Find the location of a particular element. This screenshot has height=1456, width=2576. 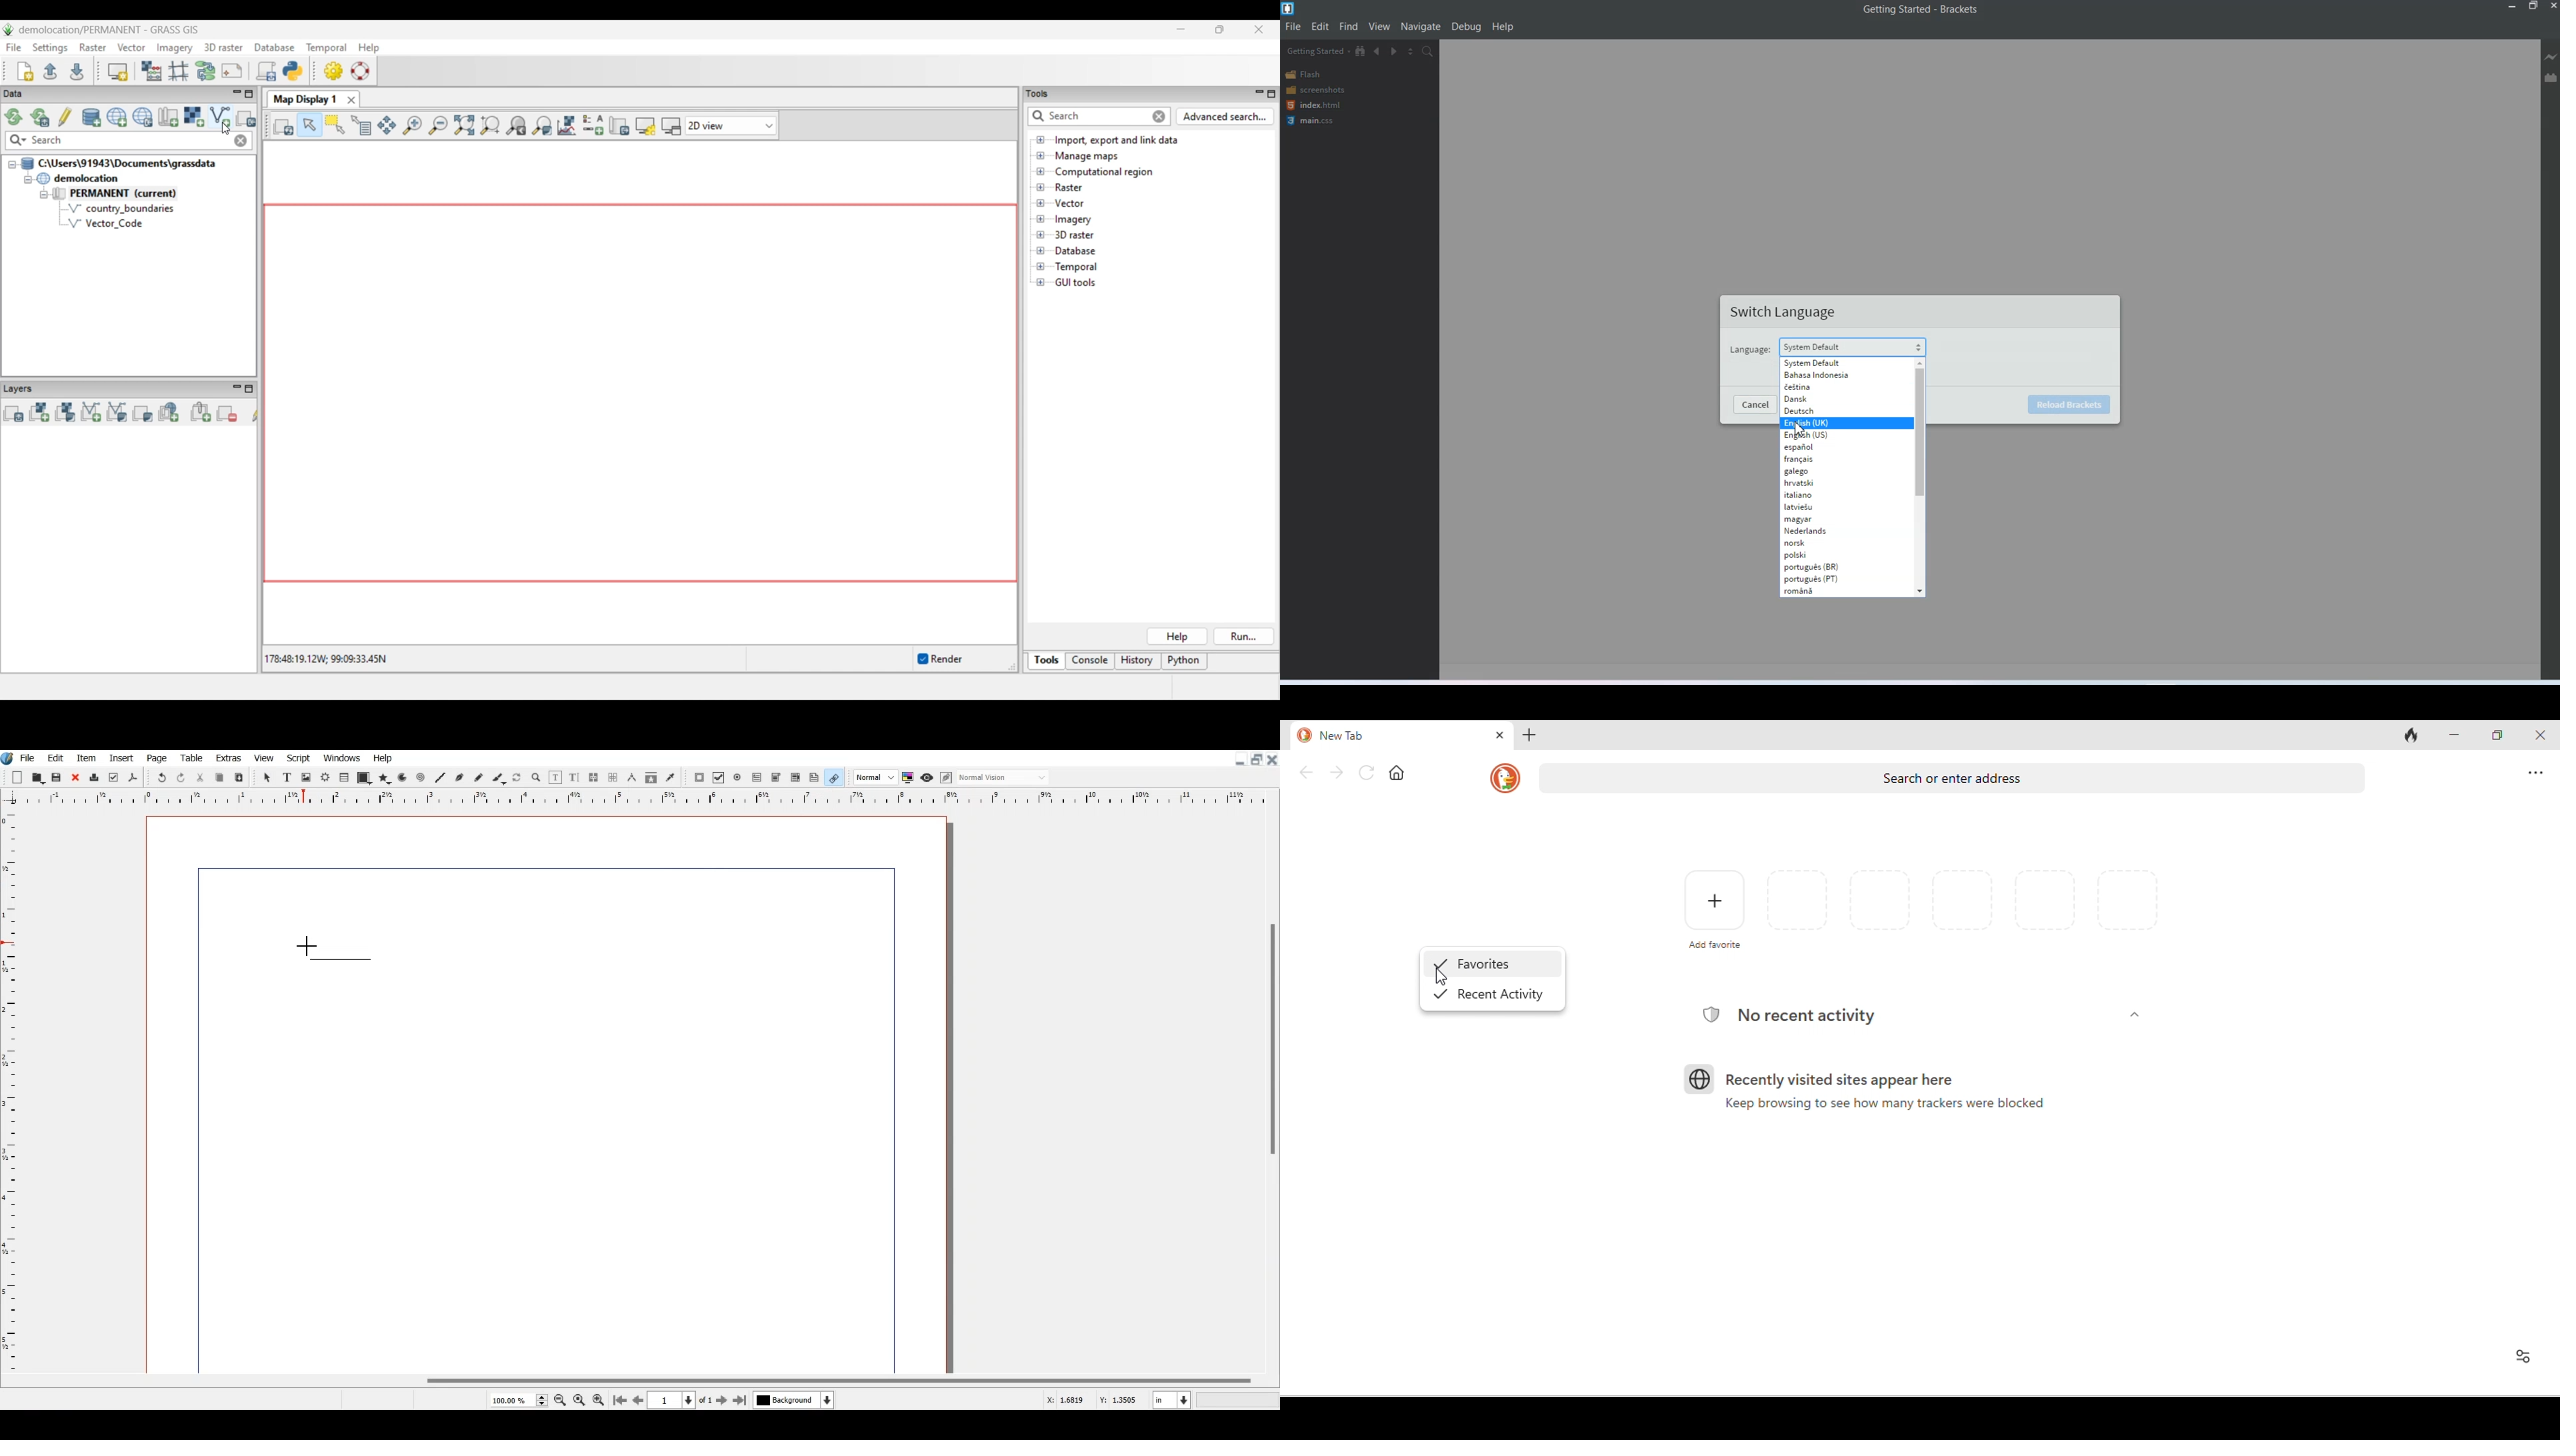

Select Current Page is located at coordinates (518, 1400).